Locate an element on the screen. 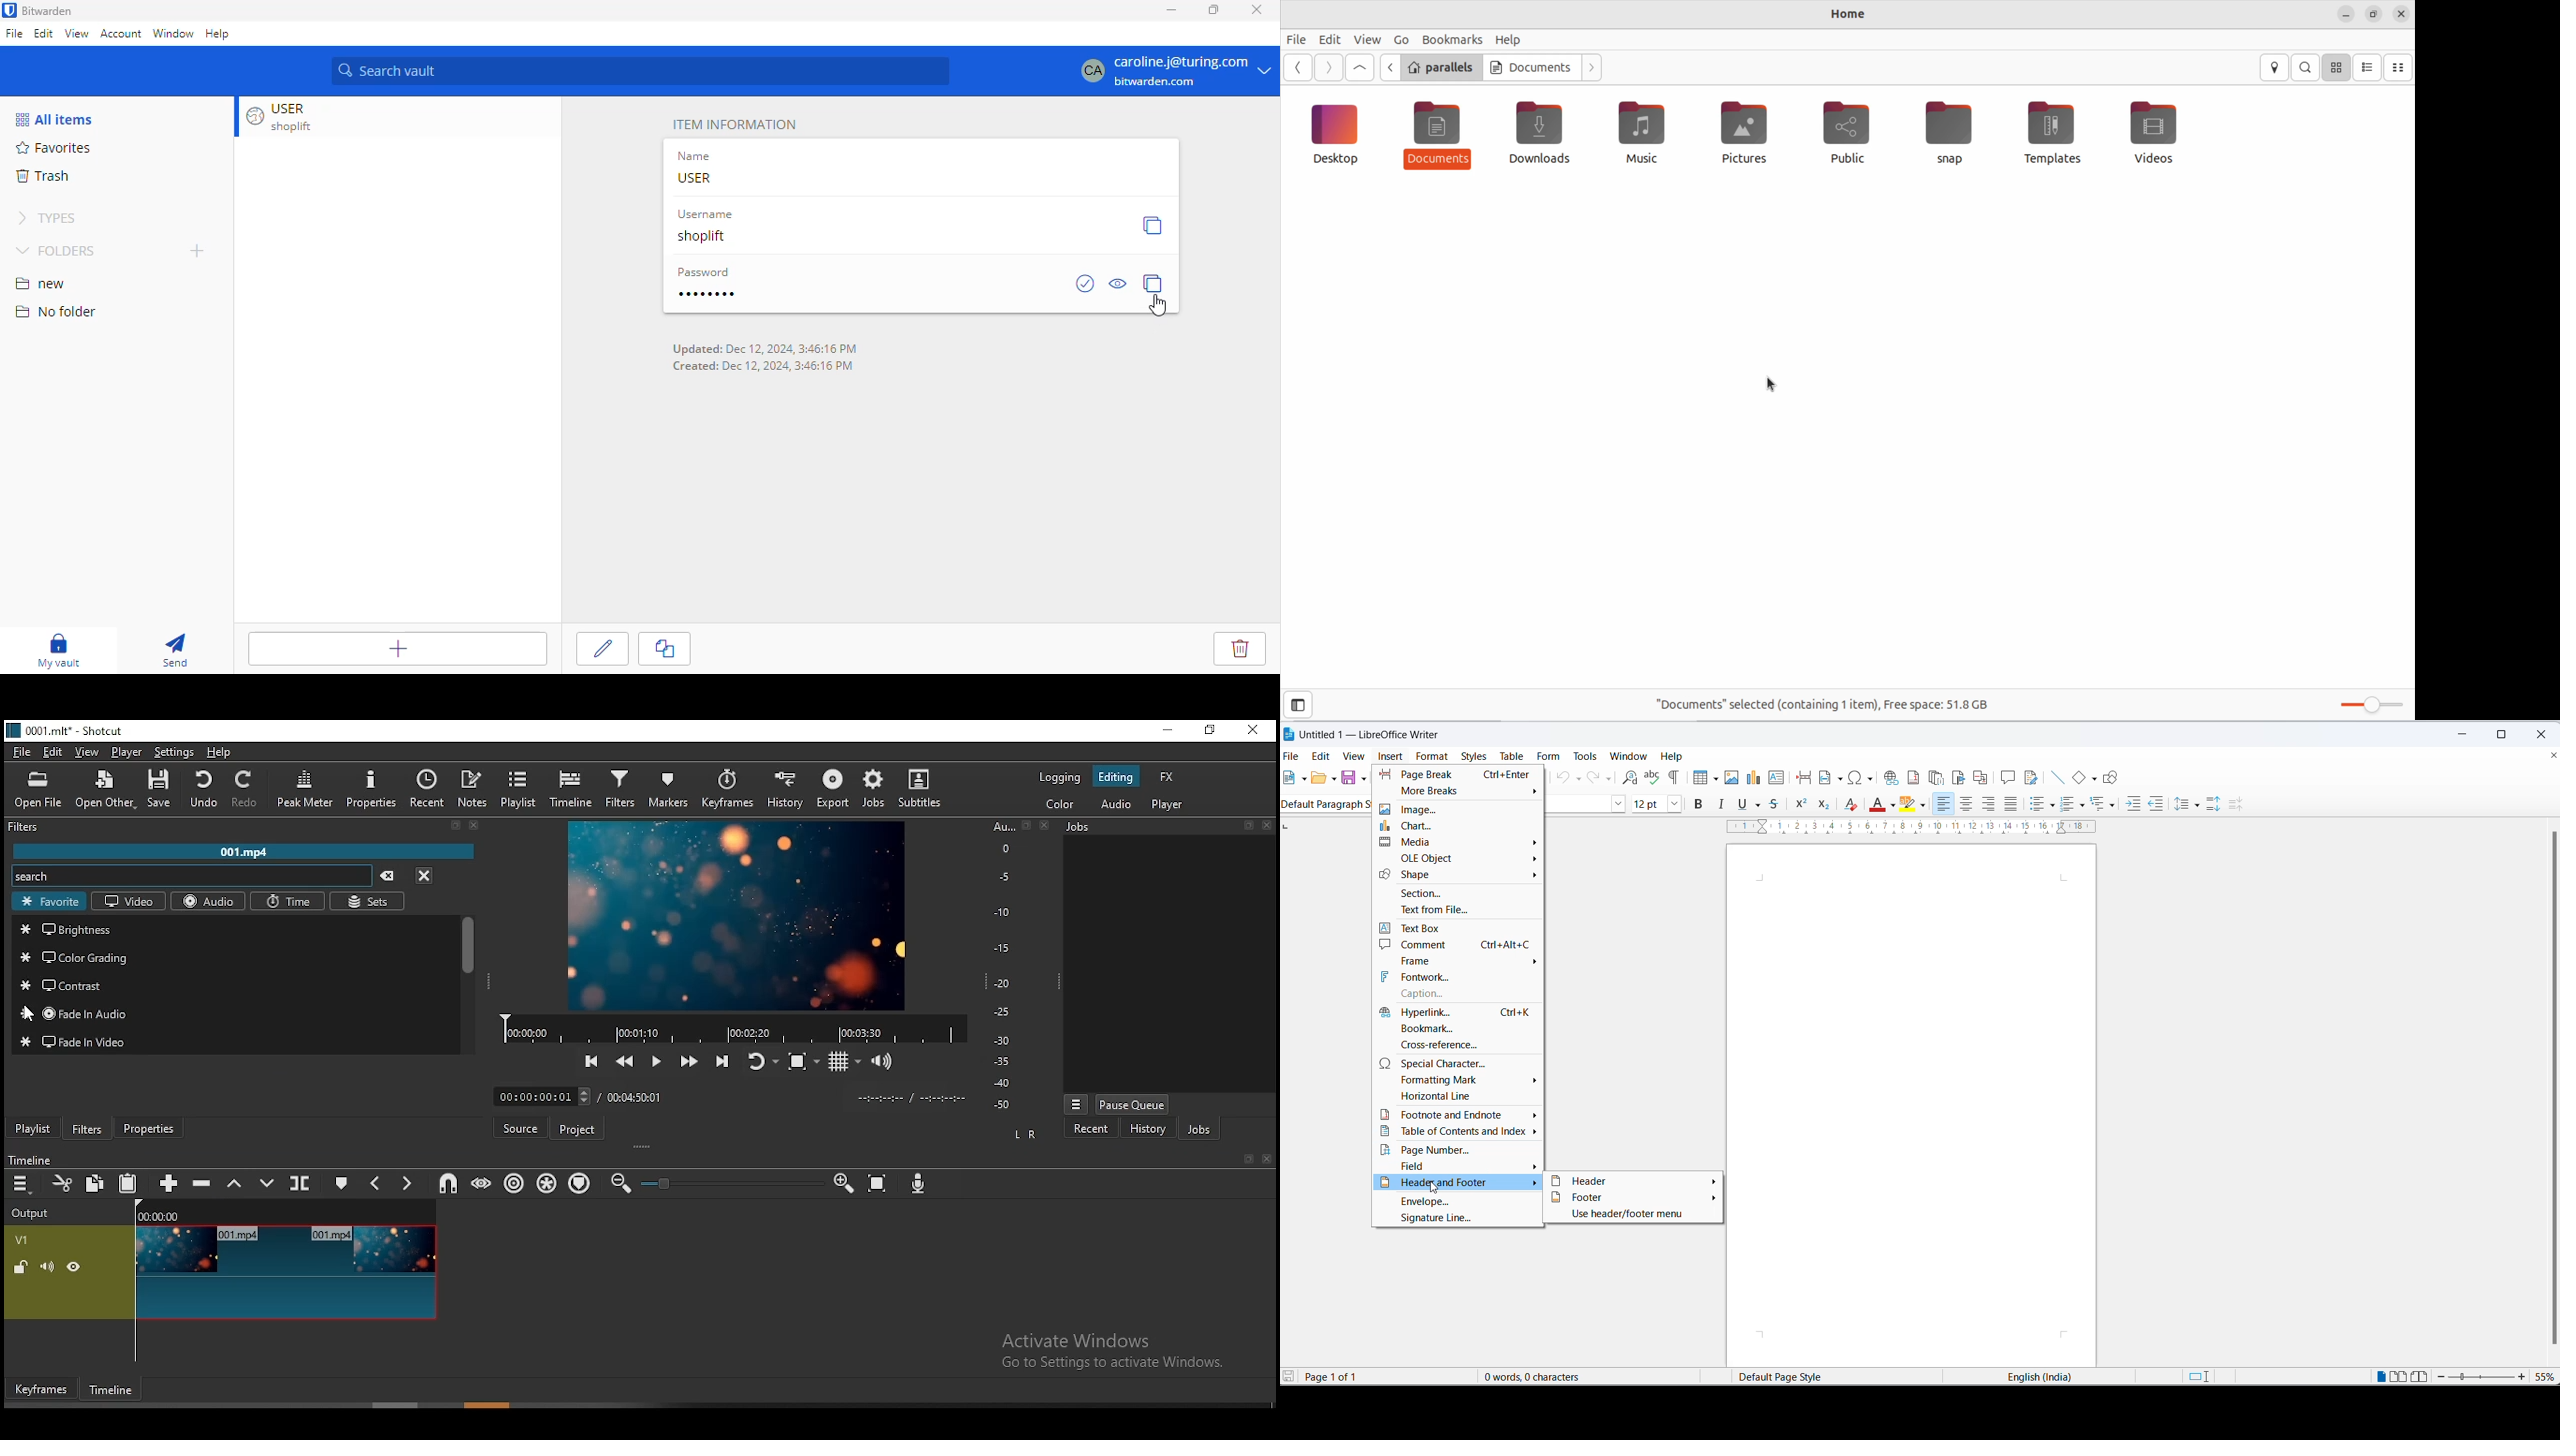 This screenshot has height=1456, width=2576. favorites is located at coordinates (48, 901).